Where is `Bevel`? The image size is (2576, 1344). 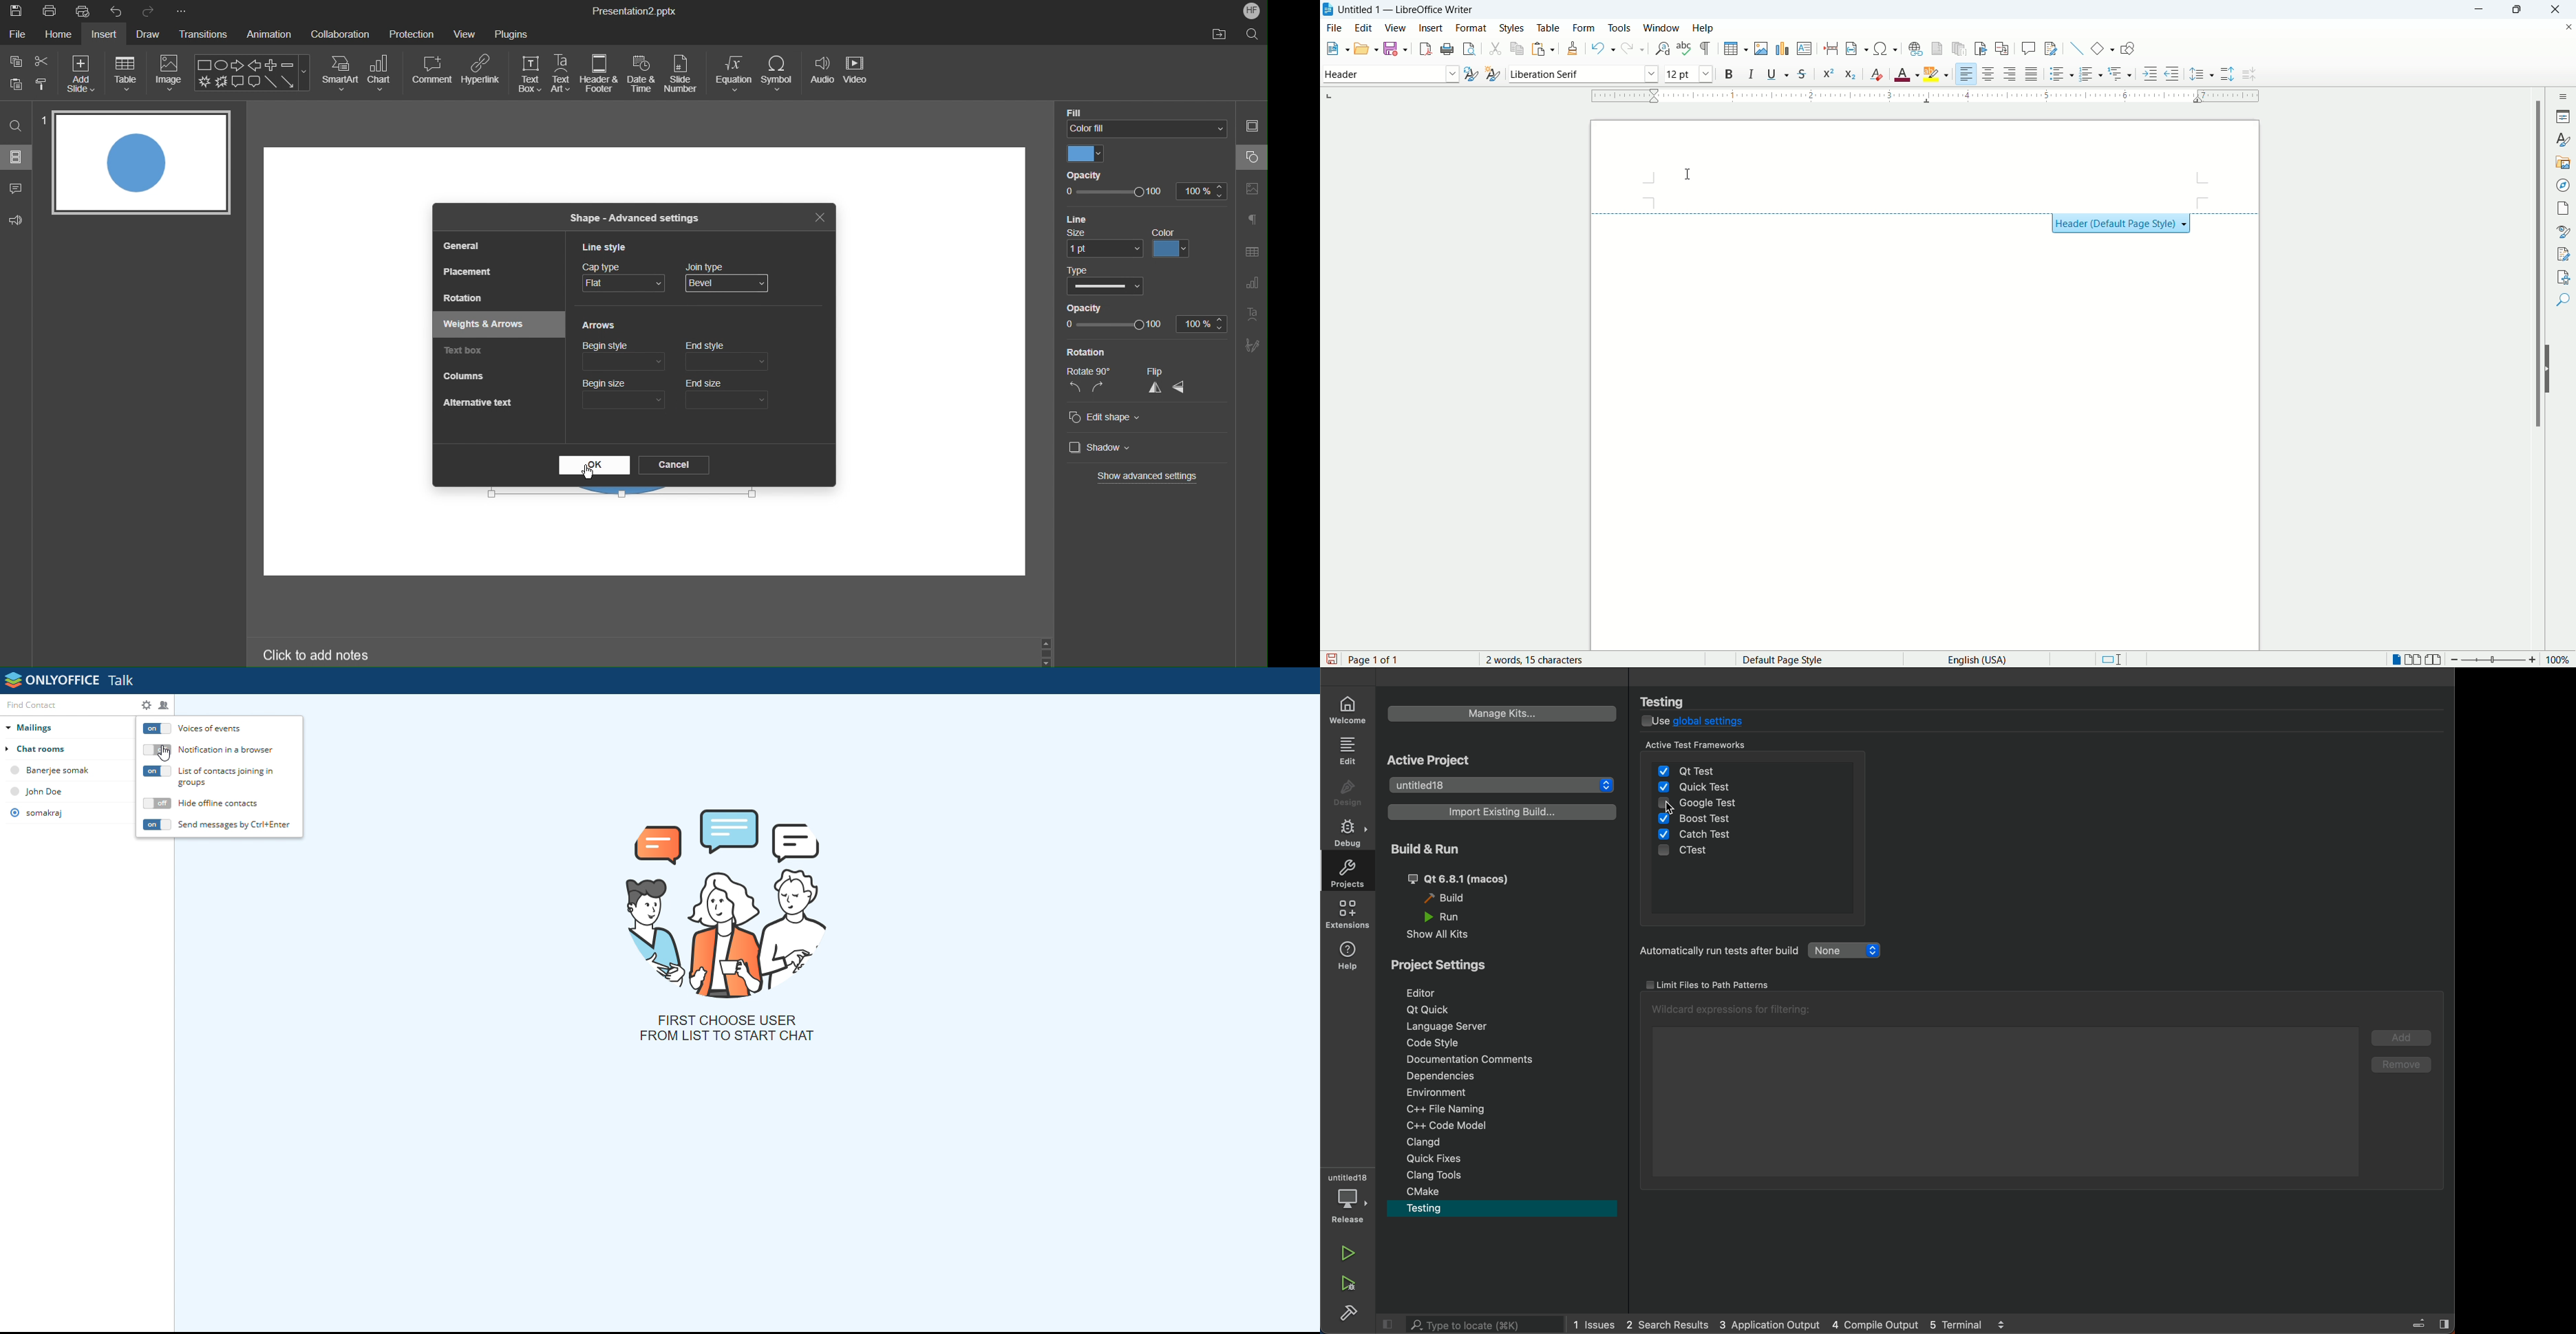
Bevel is located at coordinates (726, 330).